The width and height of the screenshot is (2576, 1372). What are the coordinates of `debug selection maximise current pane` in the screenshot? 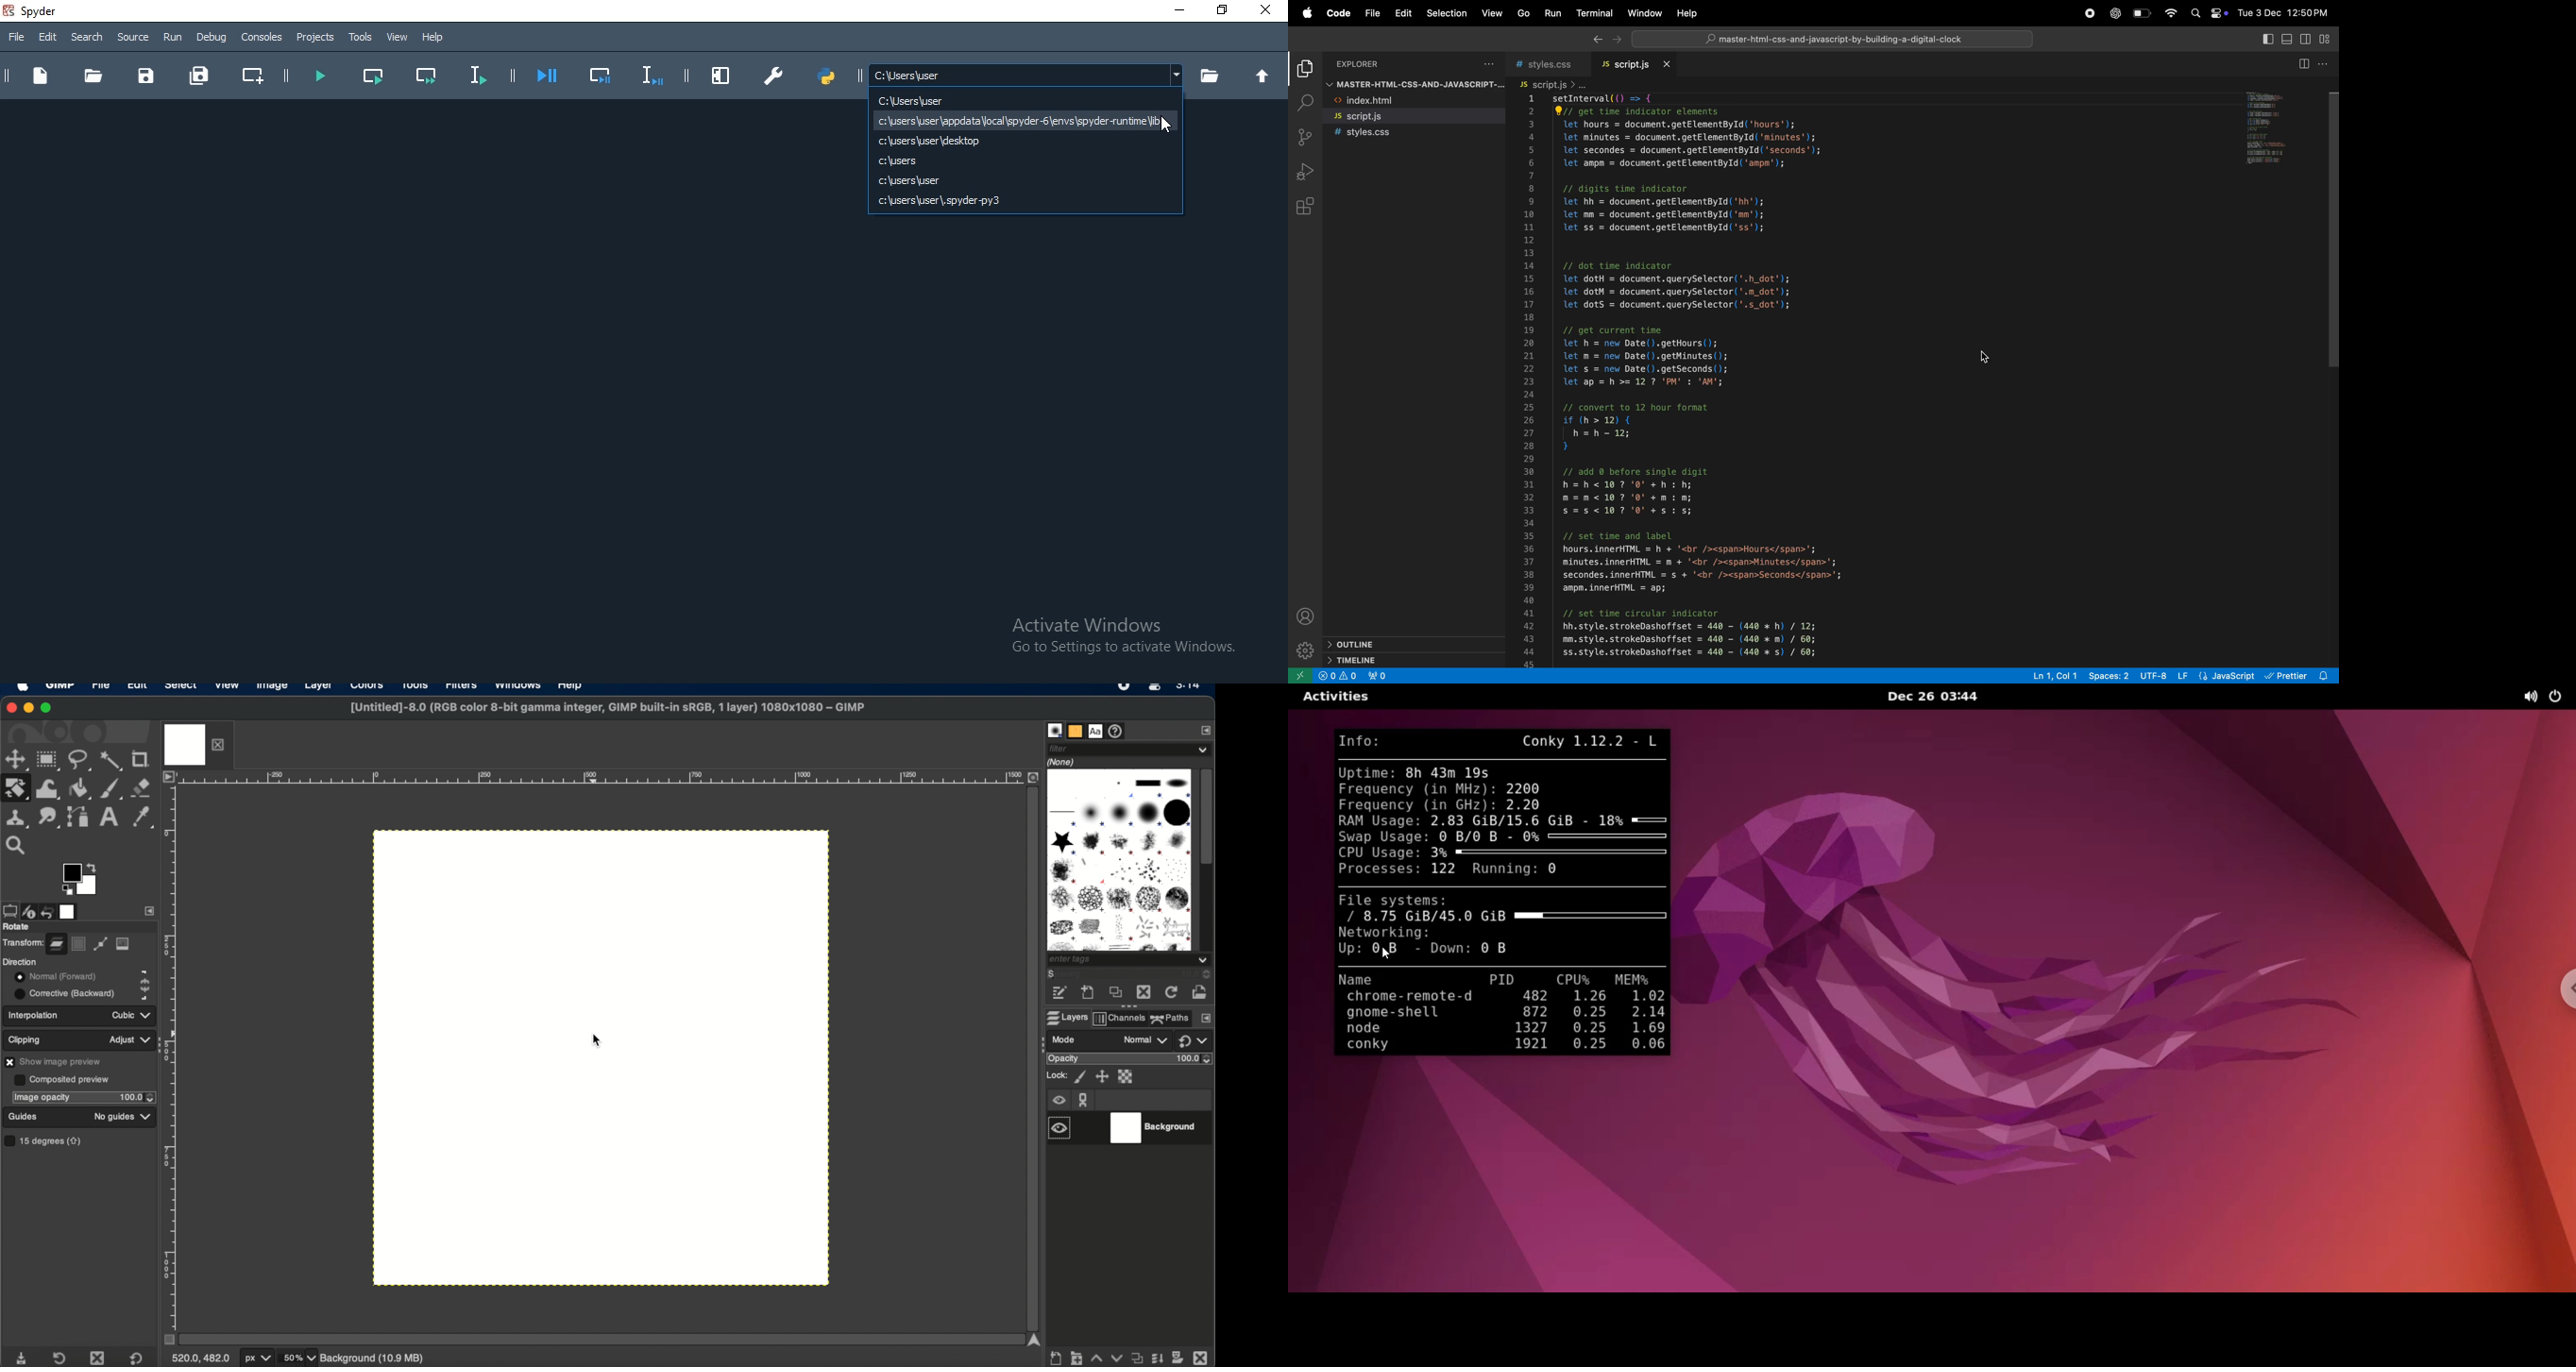 It's located at (602, 77).